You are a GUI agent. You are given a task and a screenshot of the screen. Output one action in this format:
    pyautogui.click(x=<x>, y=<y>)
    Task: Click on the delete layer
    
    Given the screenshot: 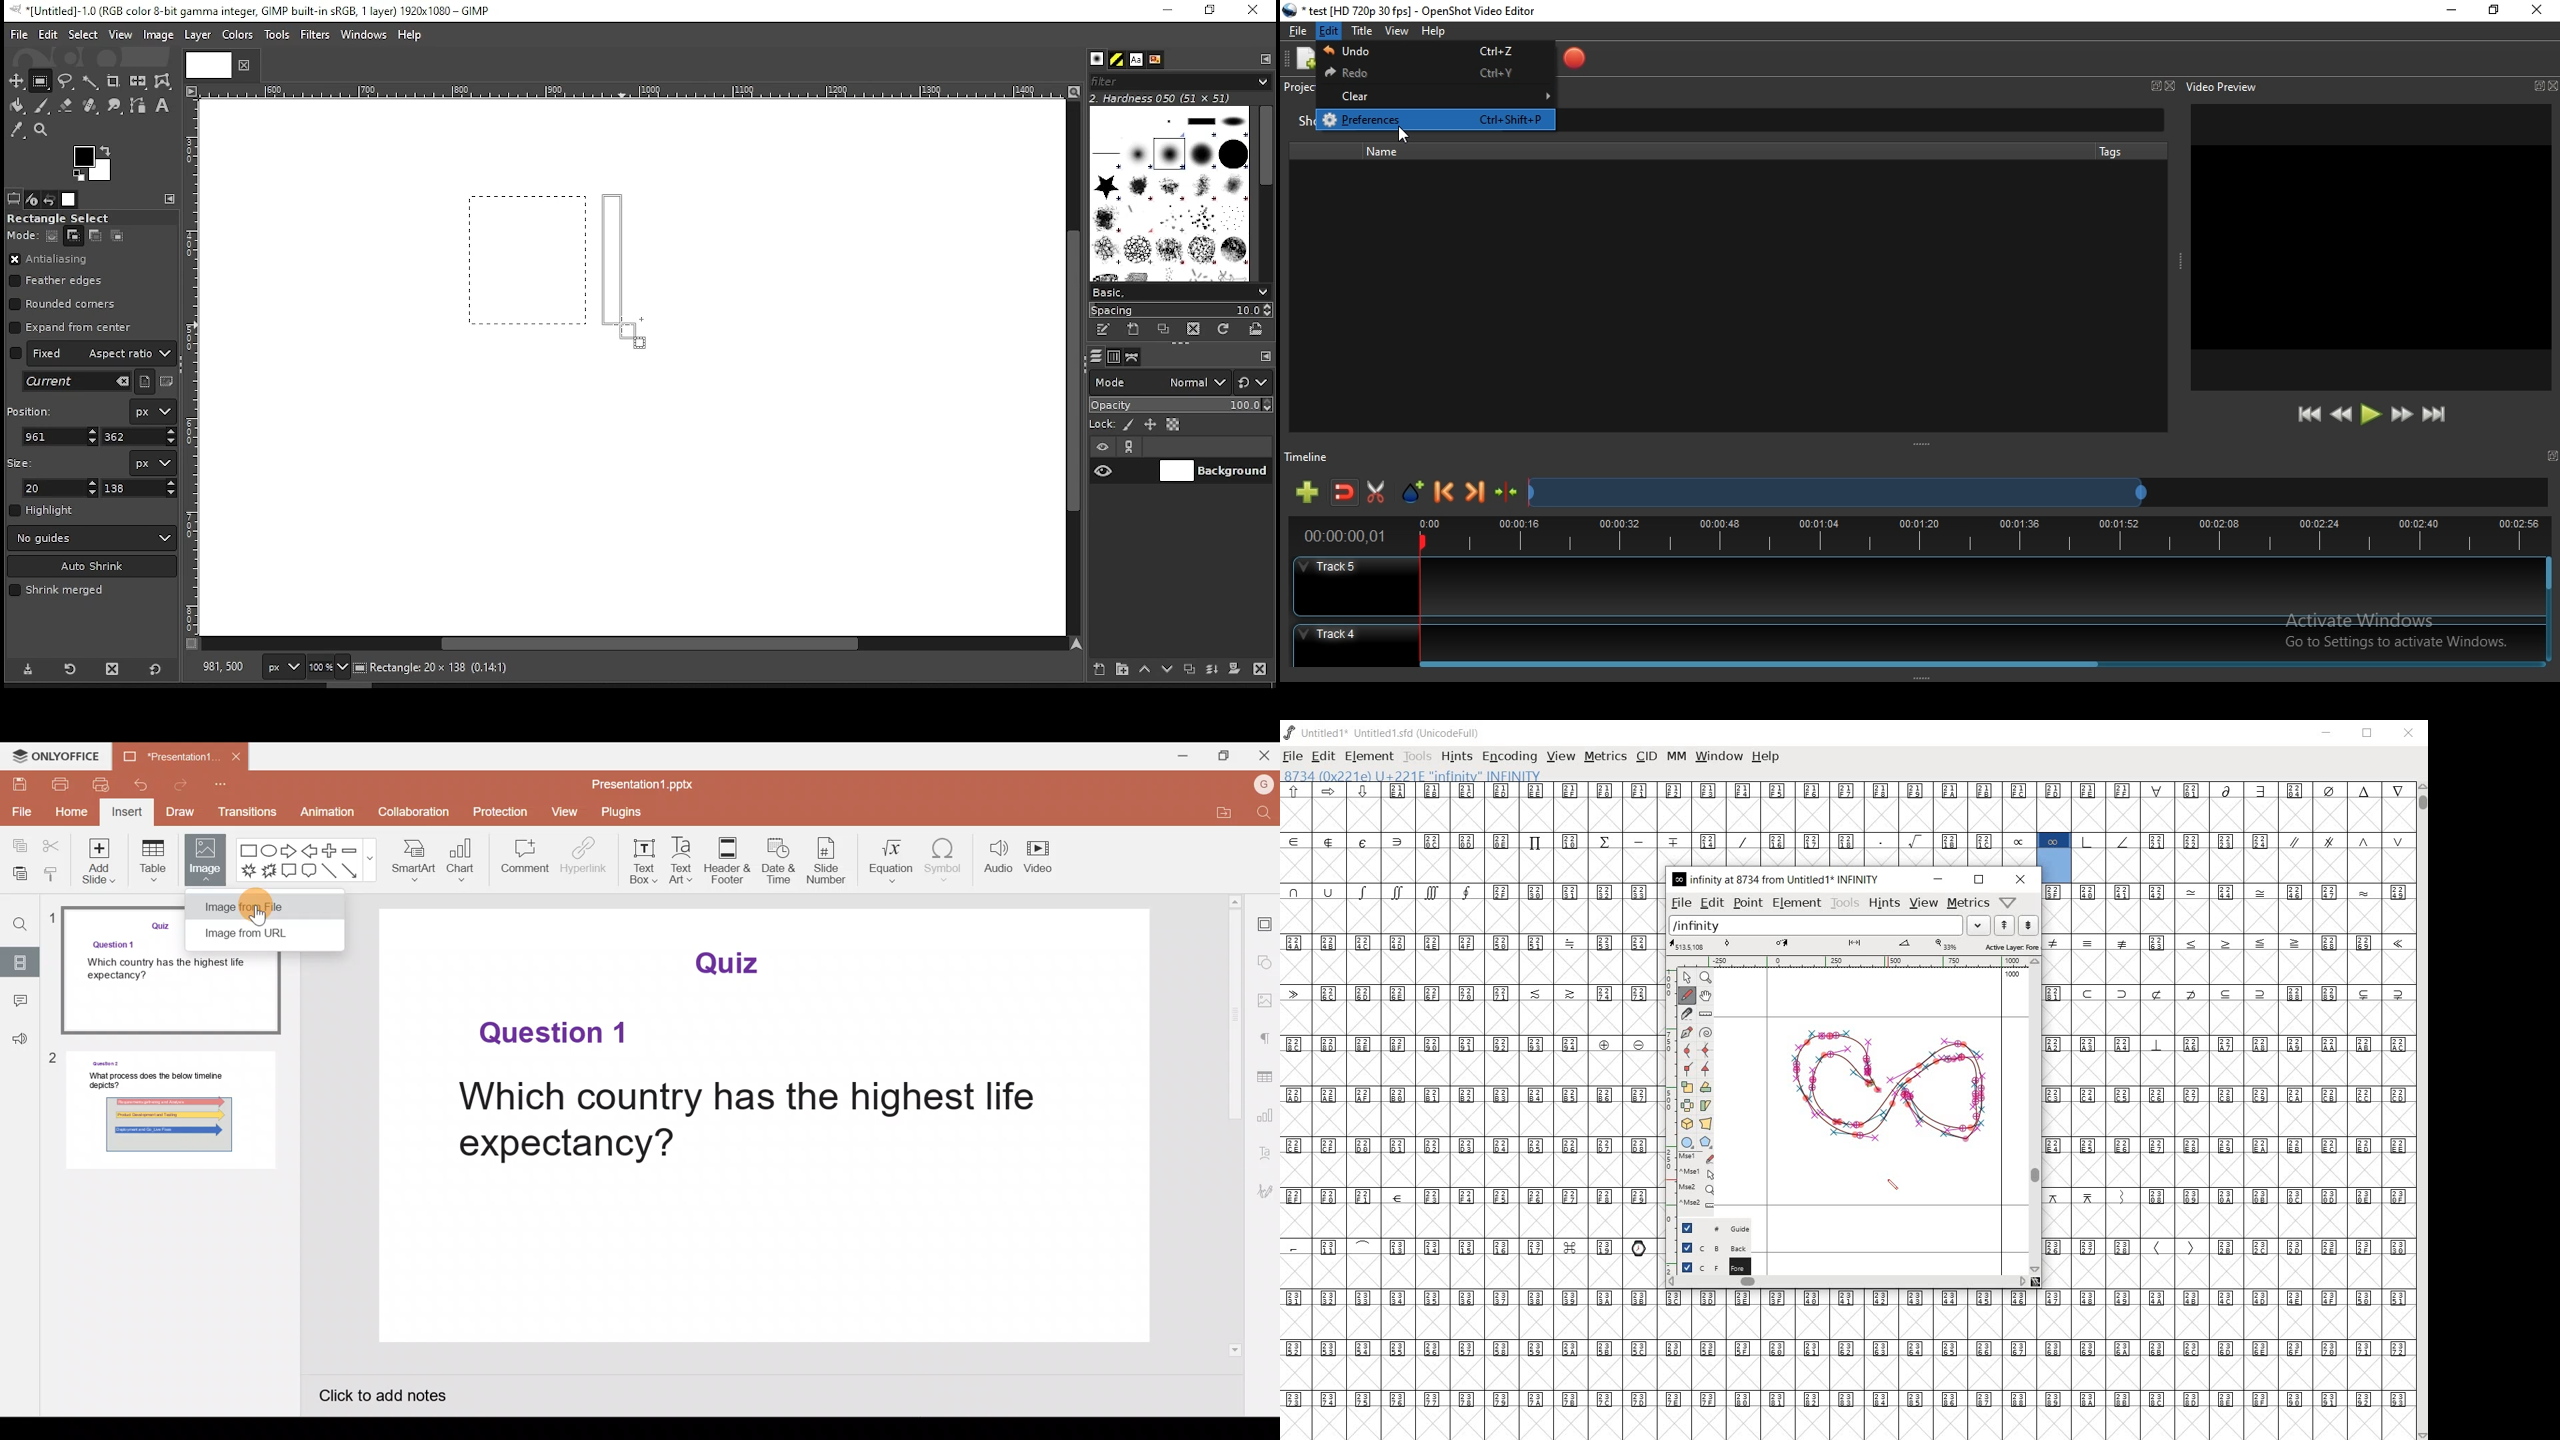 What is the action you would take?
    pyautogui.click(x=1259, y=669)
    